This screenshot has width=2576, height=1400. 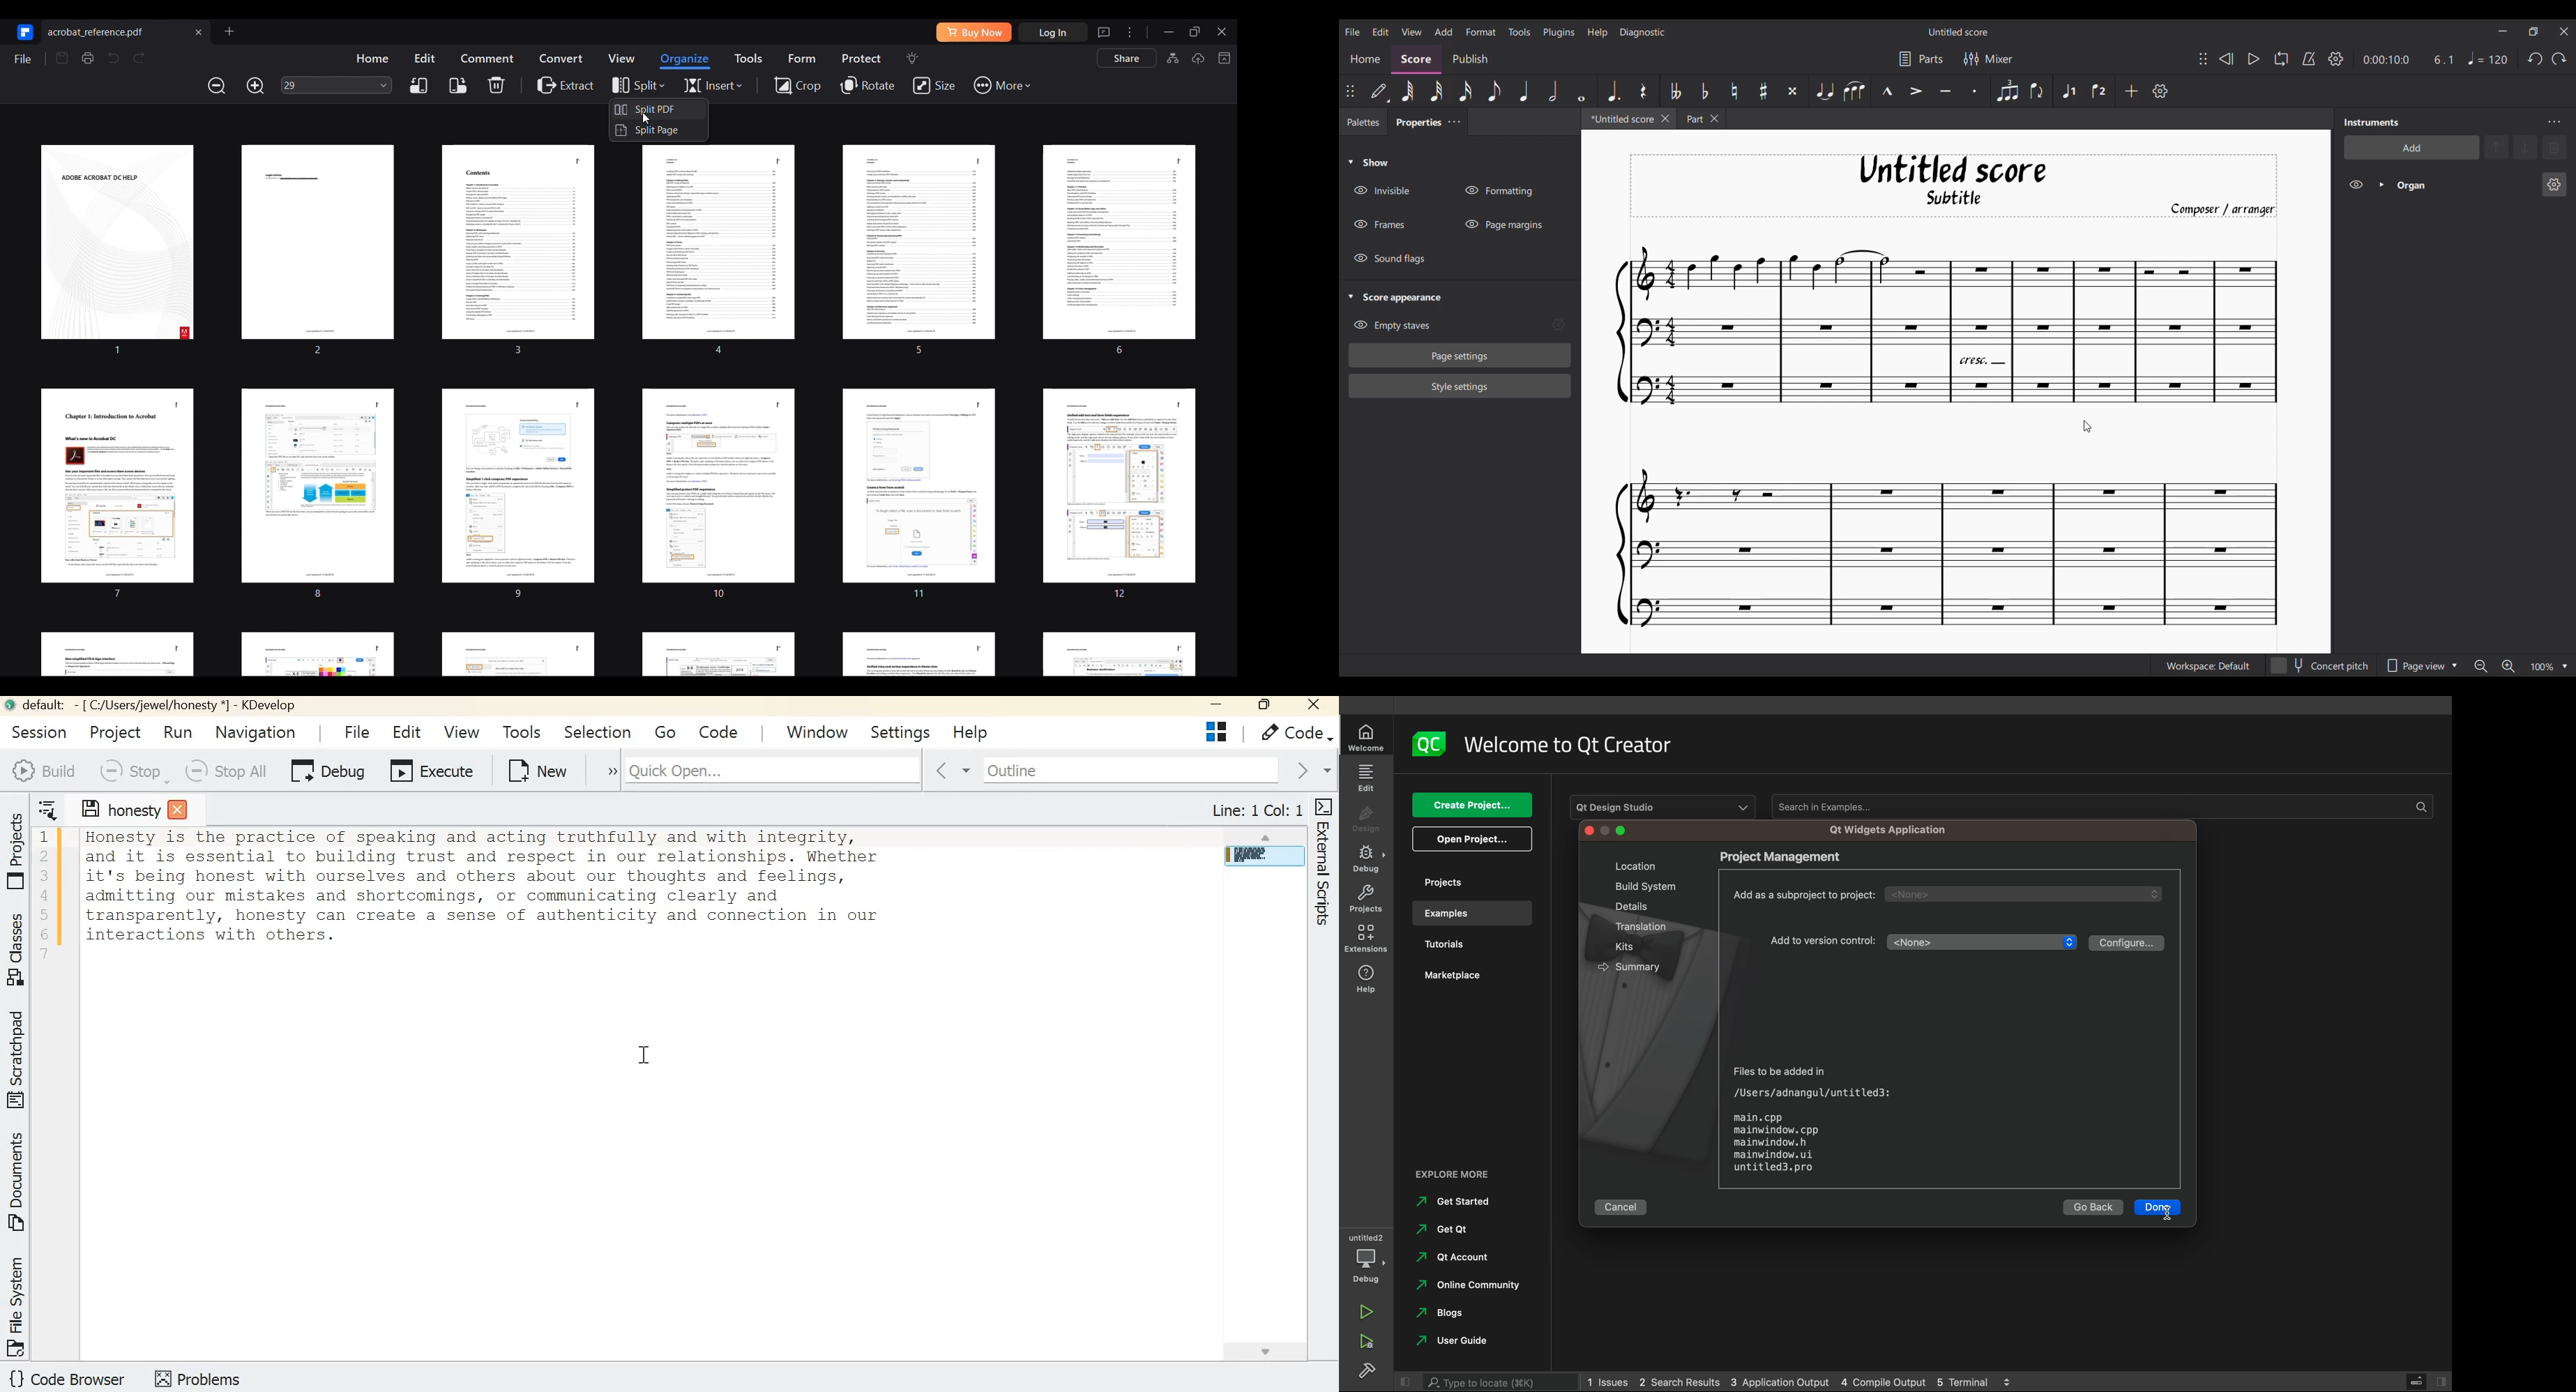 I want to click on go back, so click(x=2092, y=1209).